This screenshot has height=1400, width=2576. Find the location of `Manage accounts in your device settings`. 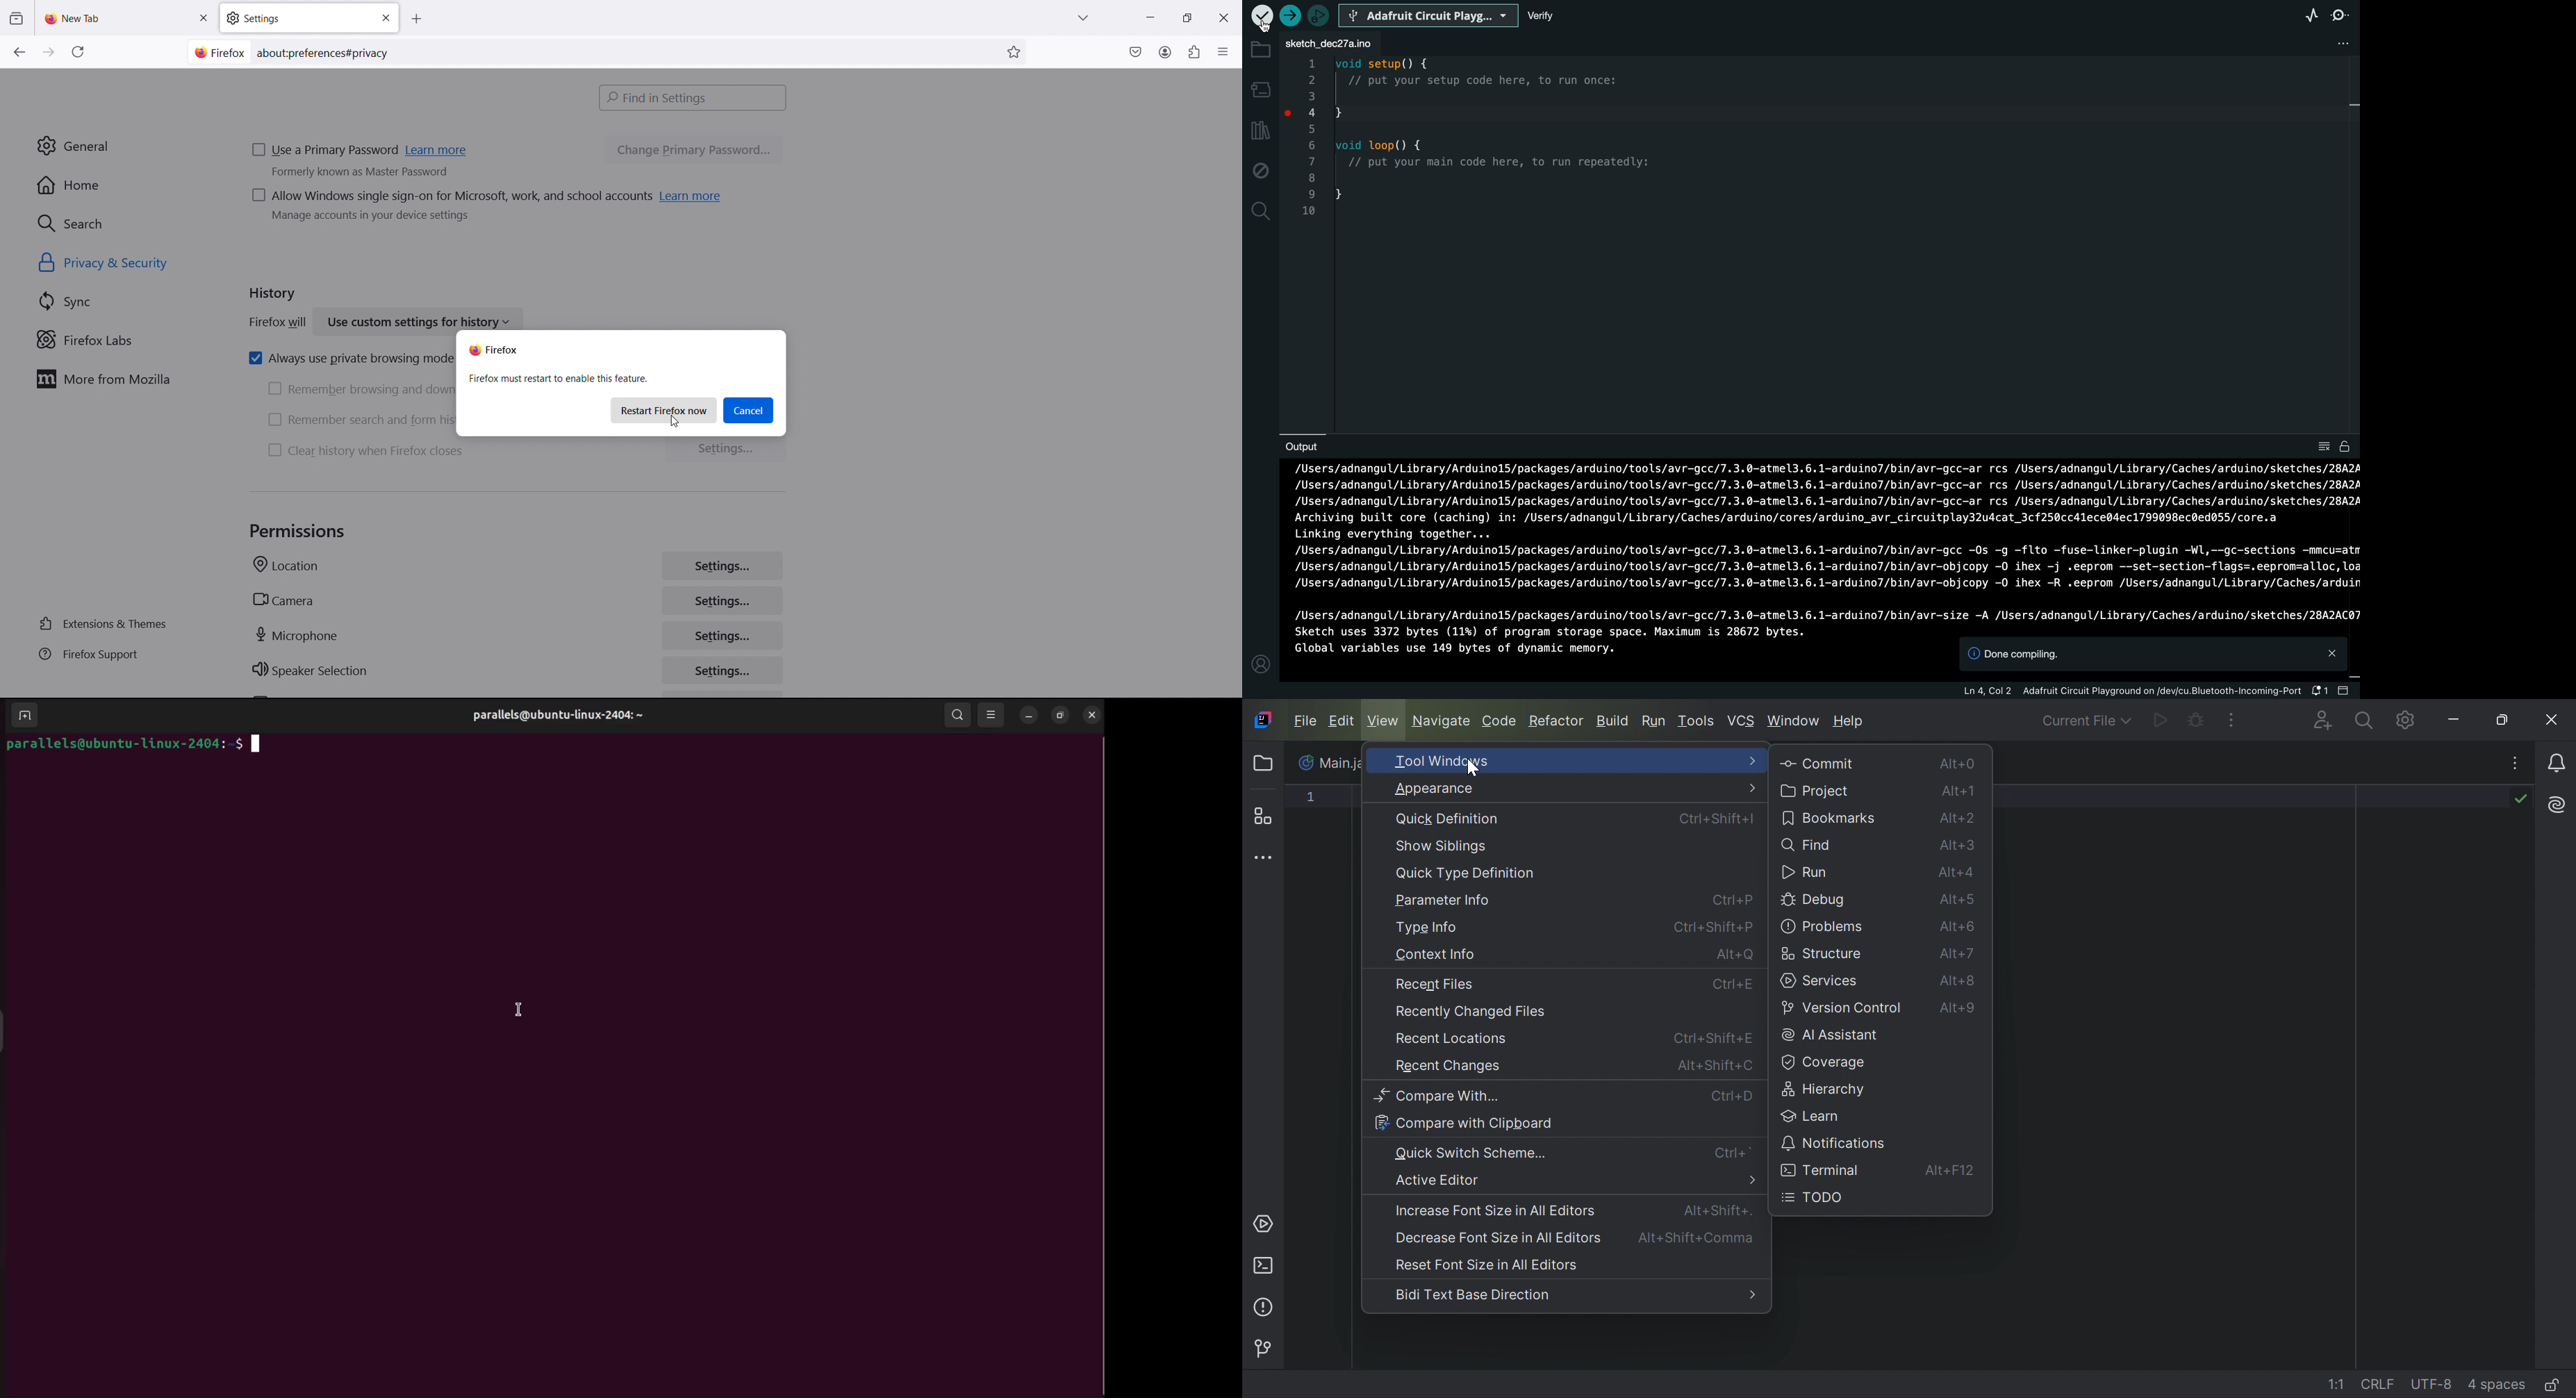

Manage accounts in your device settings is located at coordinates (375, 221).